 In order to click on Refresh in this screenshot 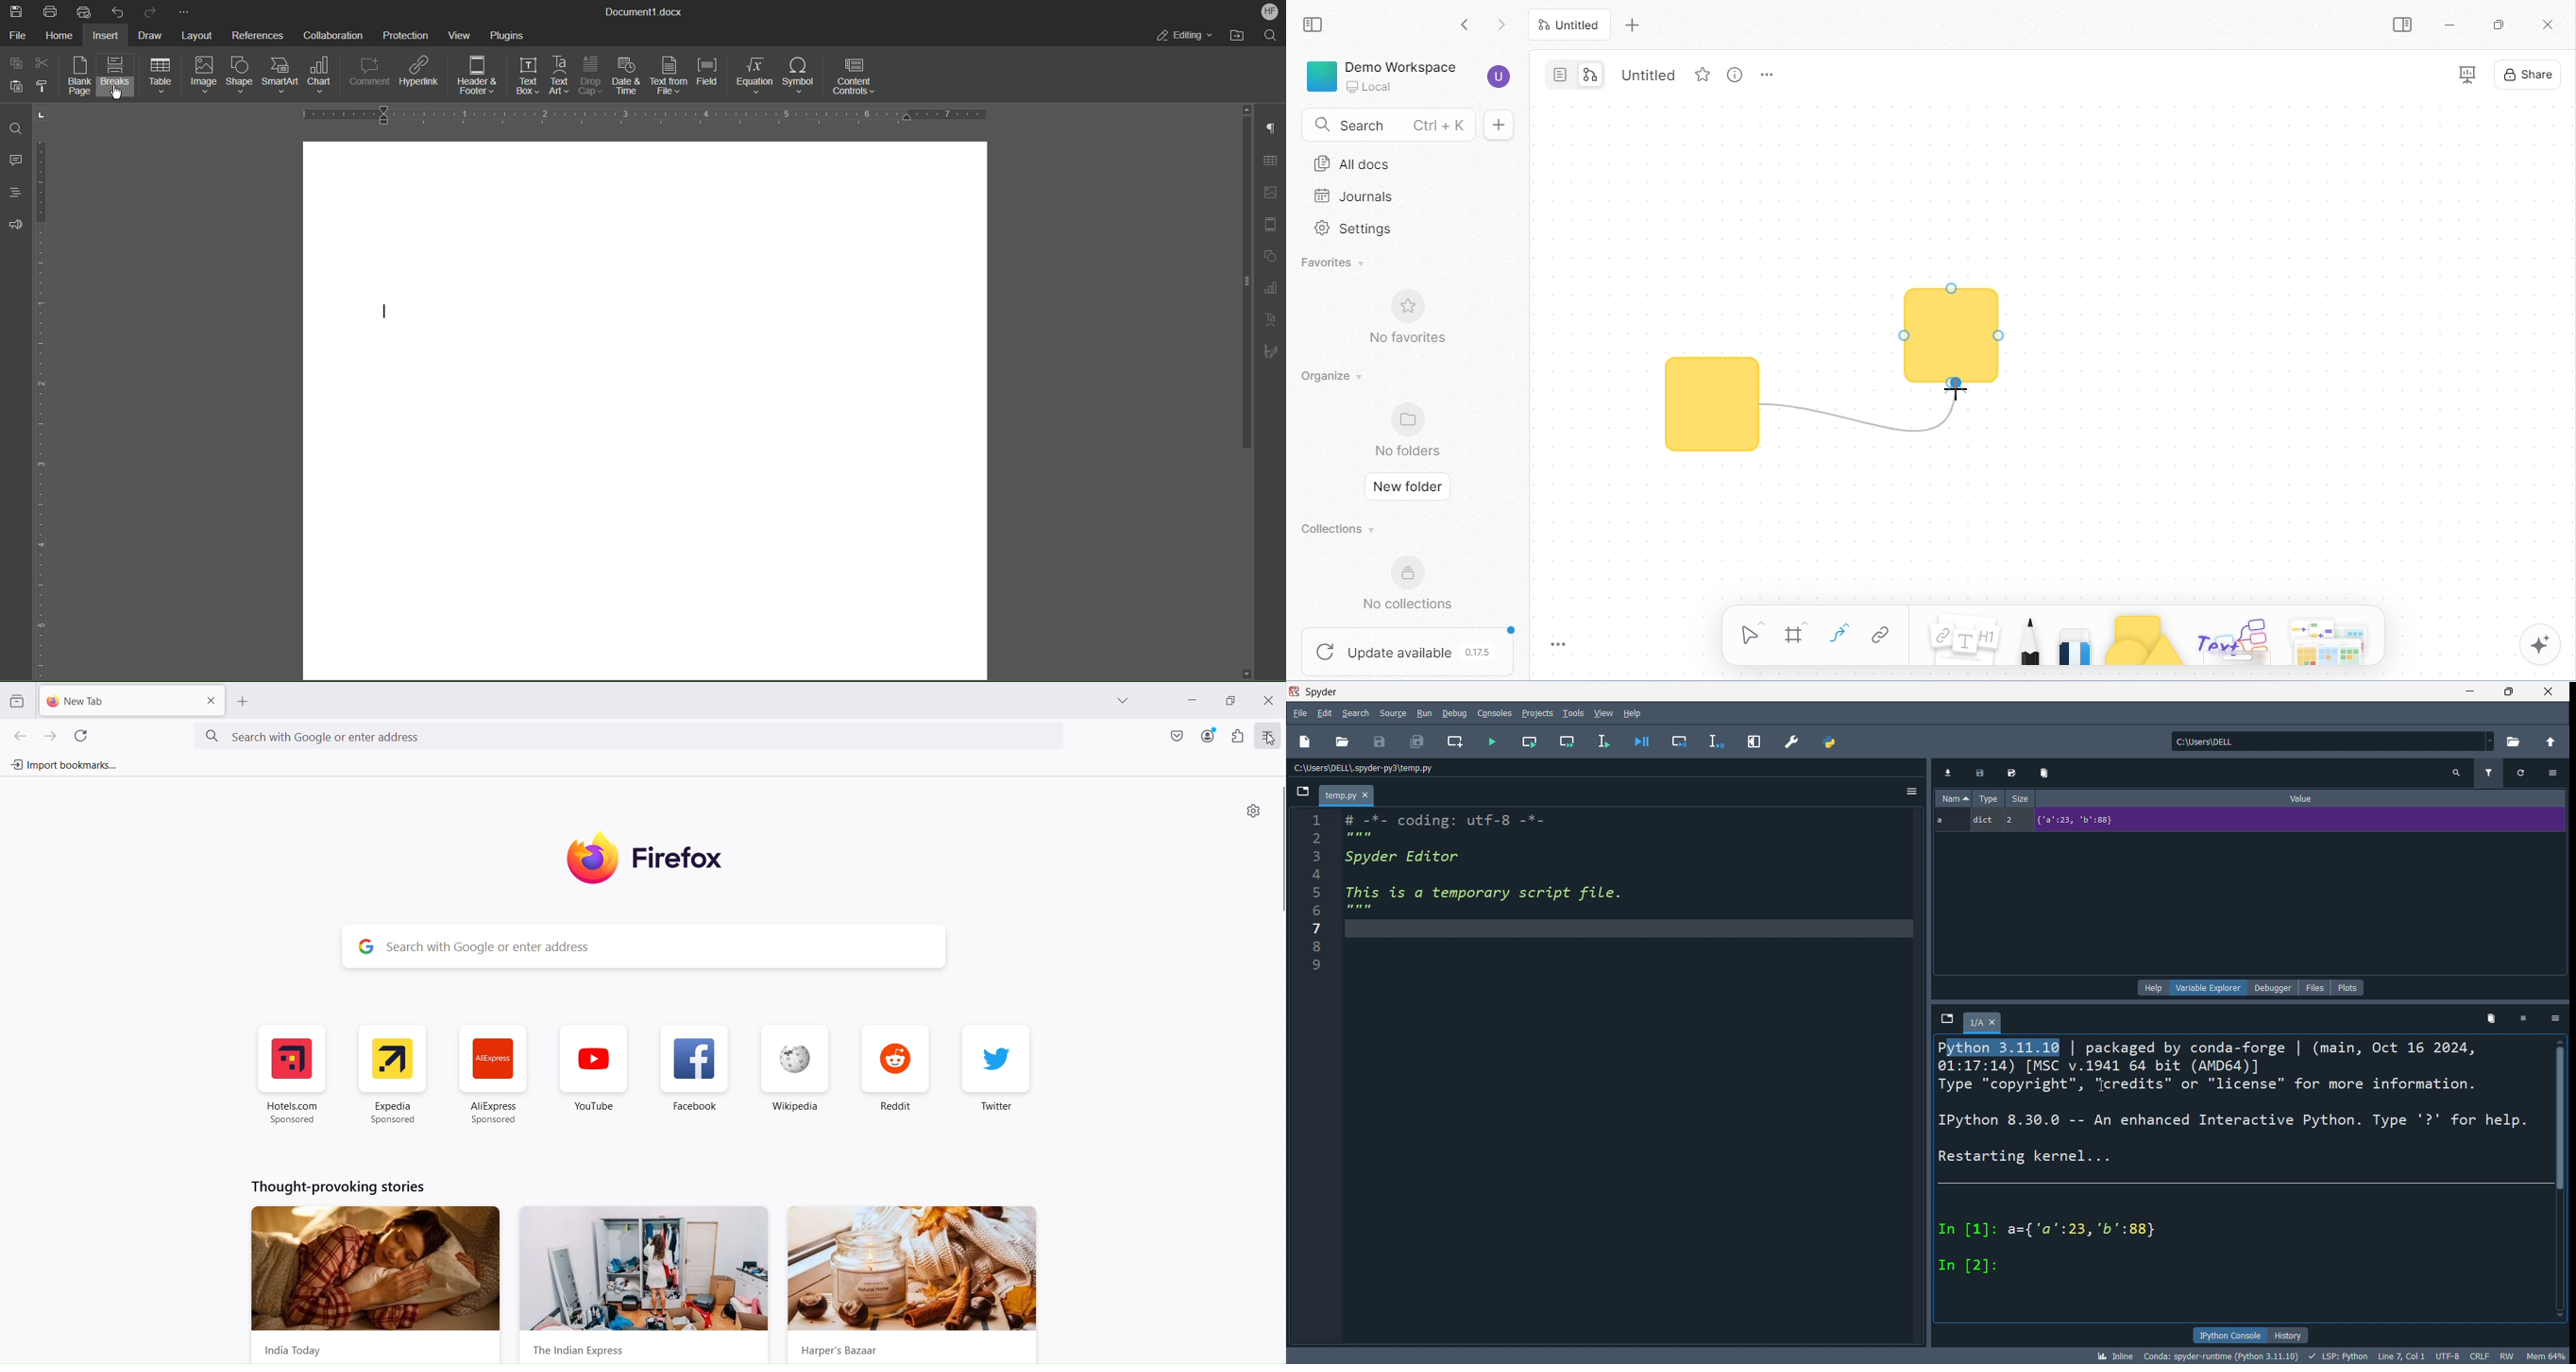, I will do `click(81, 734)`.